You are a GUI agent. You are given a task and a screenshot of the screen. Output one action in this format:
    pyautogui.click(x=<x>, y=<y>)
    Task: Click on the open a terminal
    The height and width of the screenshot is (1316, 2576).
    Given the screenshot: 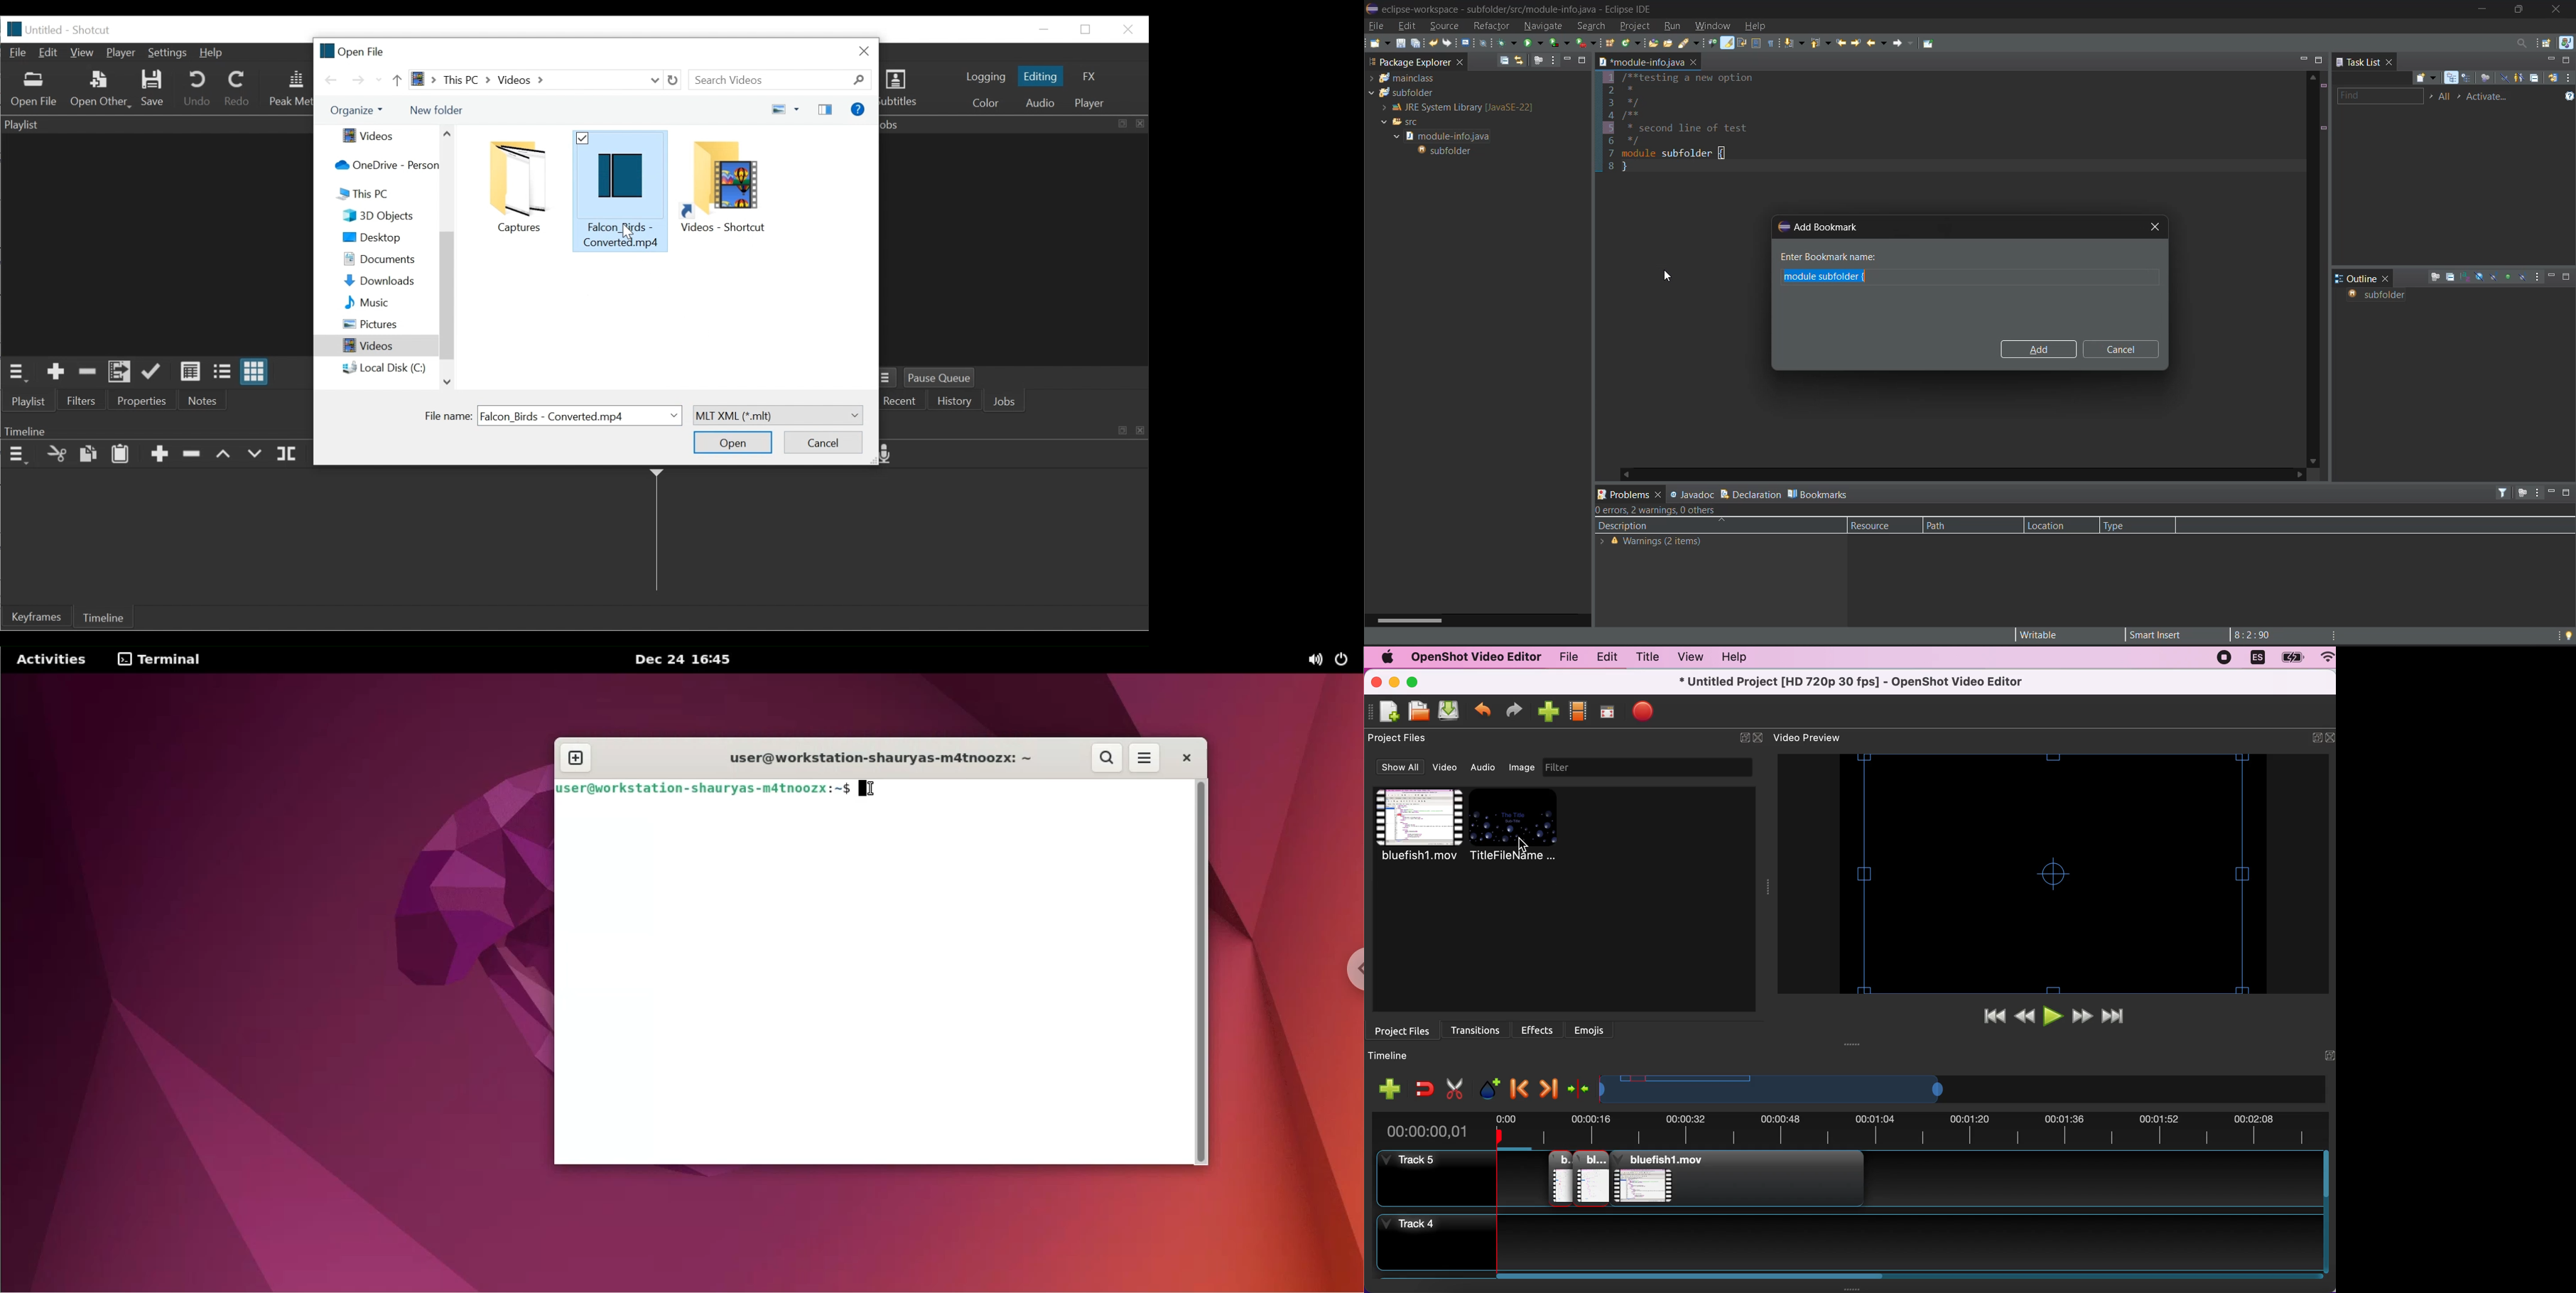 What is the action you would take?
    pyautogui.click(x=1466, y=43)
    